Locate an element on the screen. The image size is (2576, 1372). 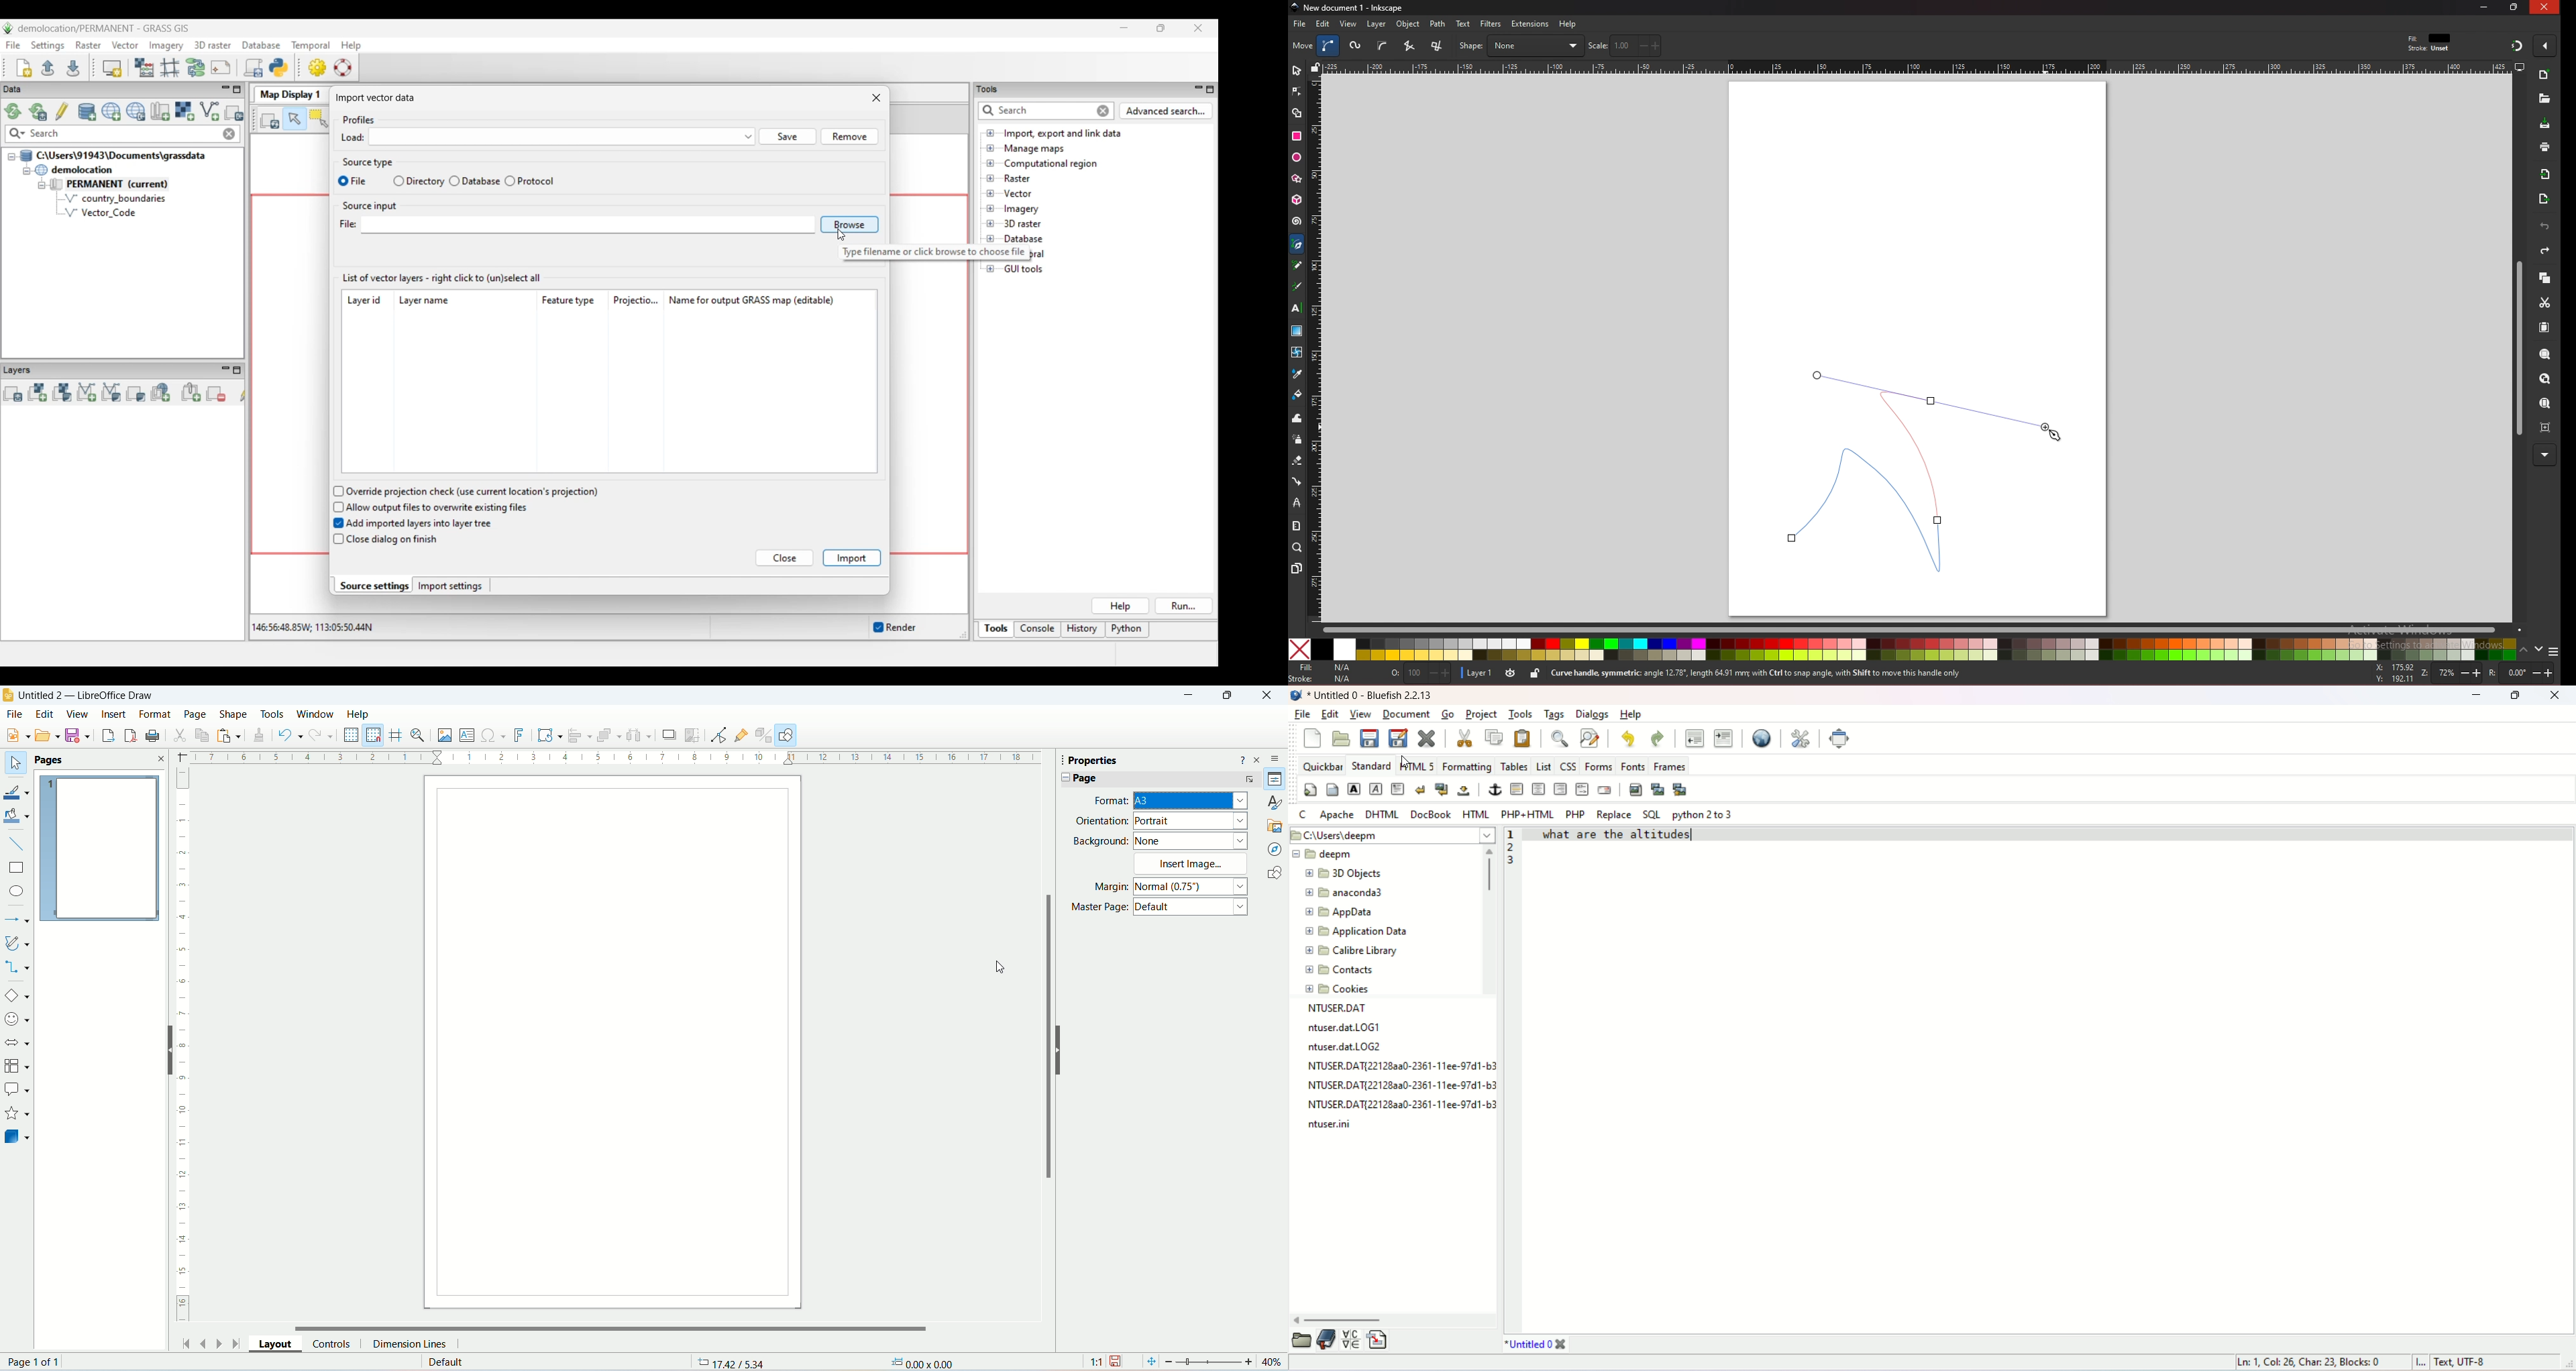
DHTML is located at coordinates (1383, 815).